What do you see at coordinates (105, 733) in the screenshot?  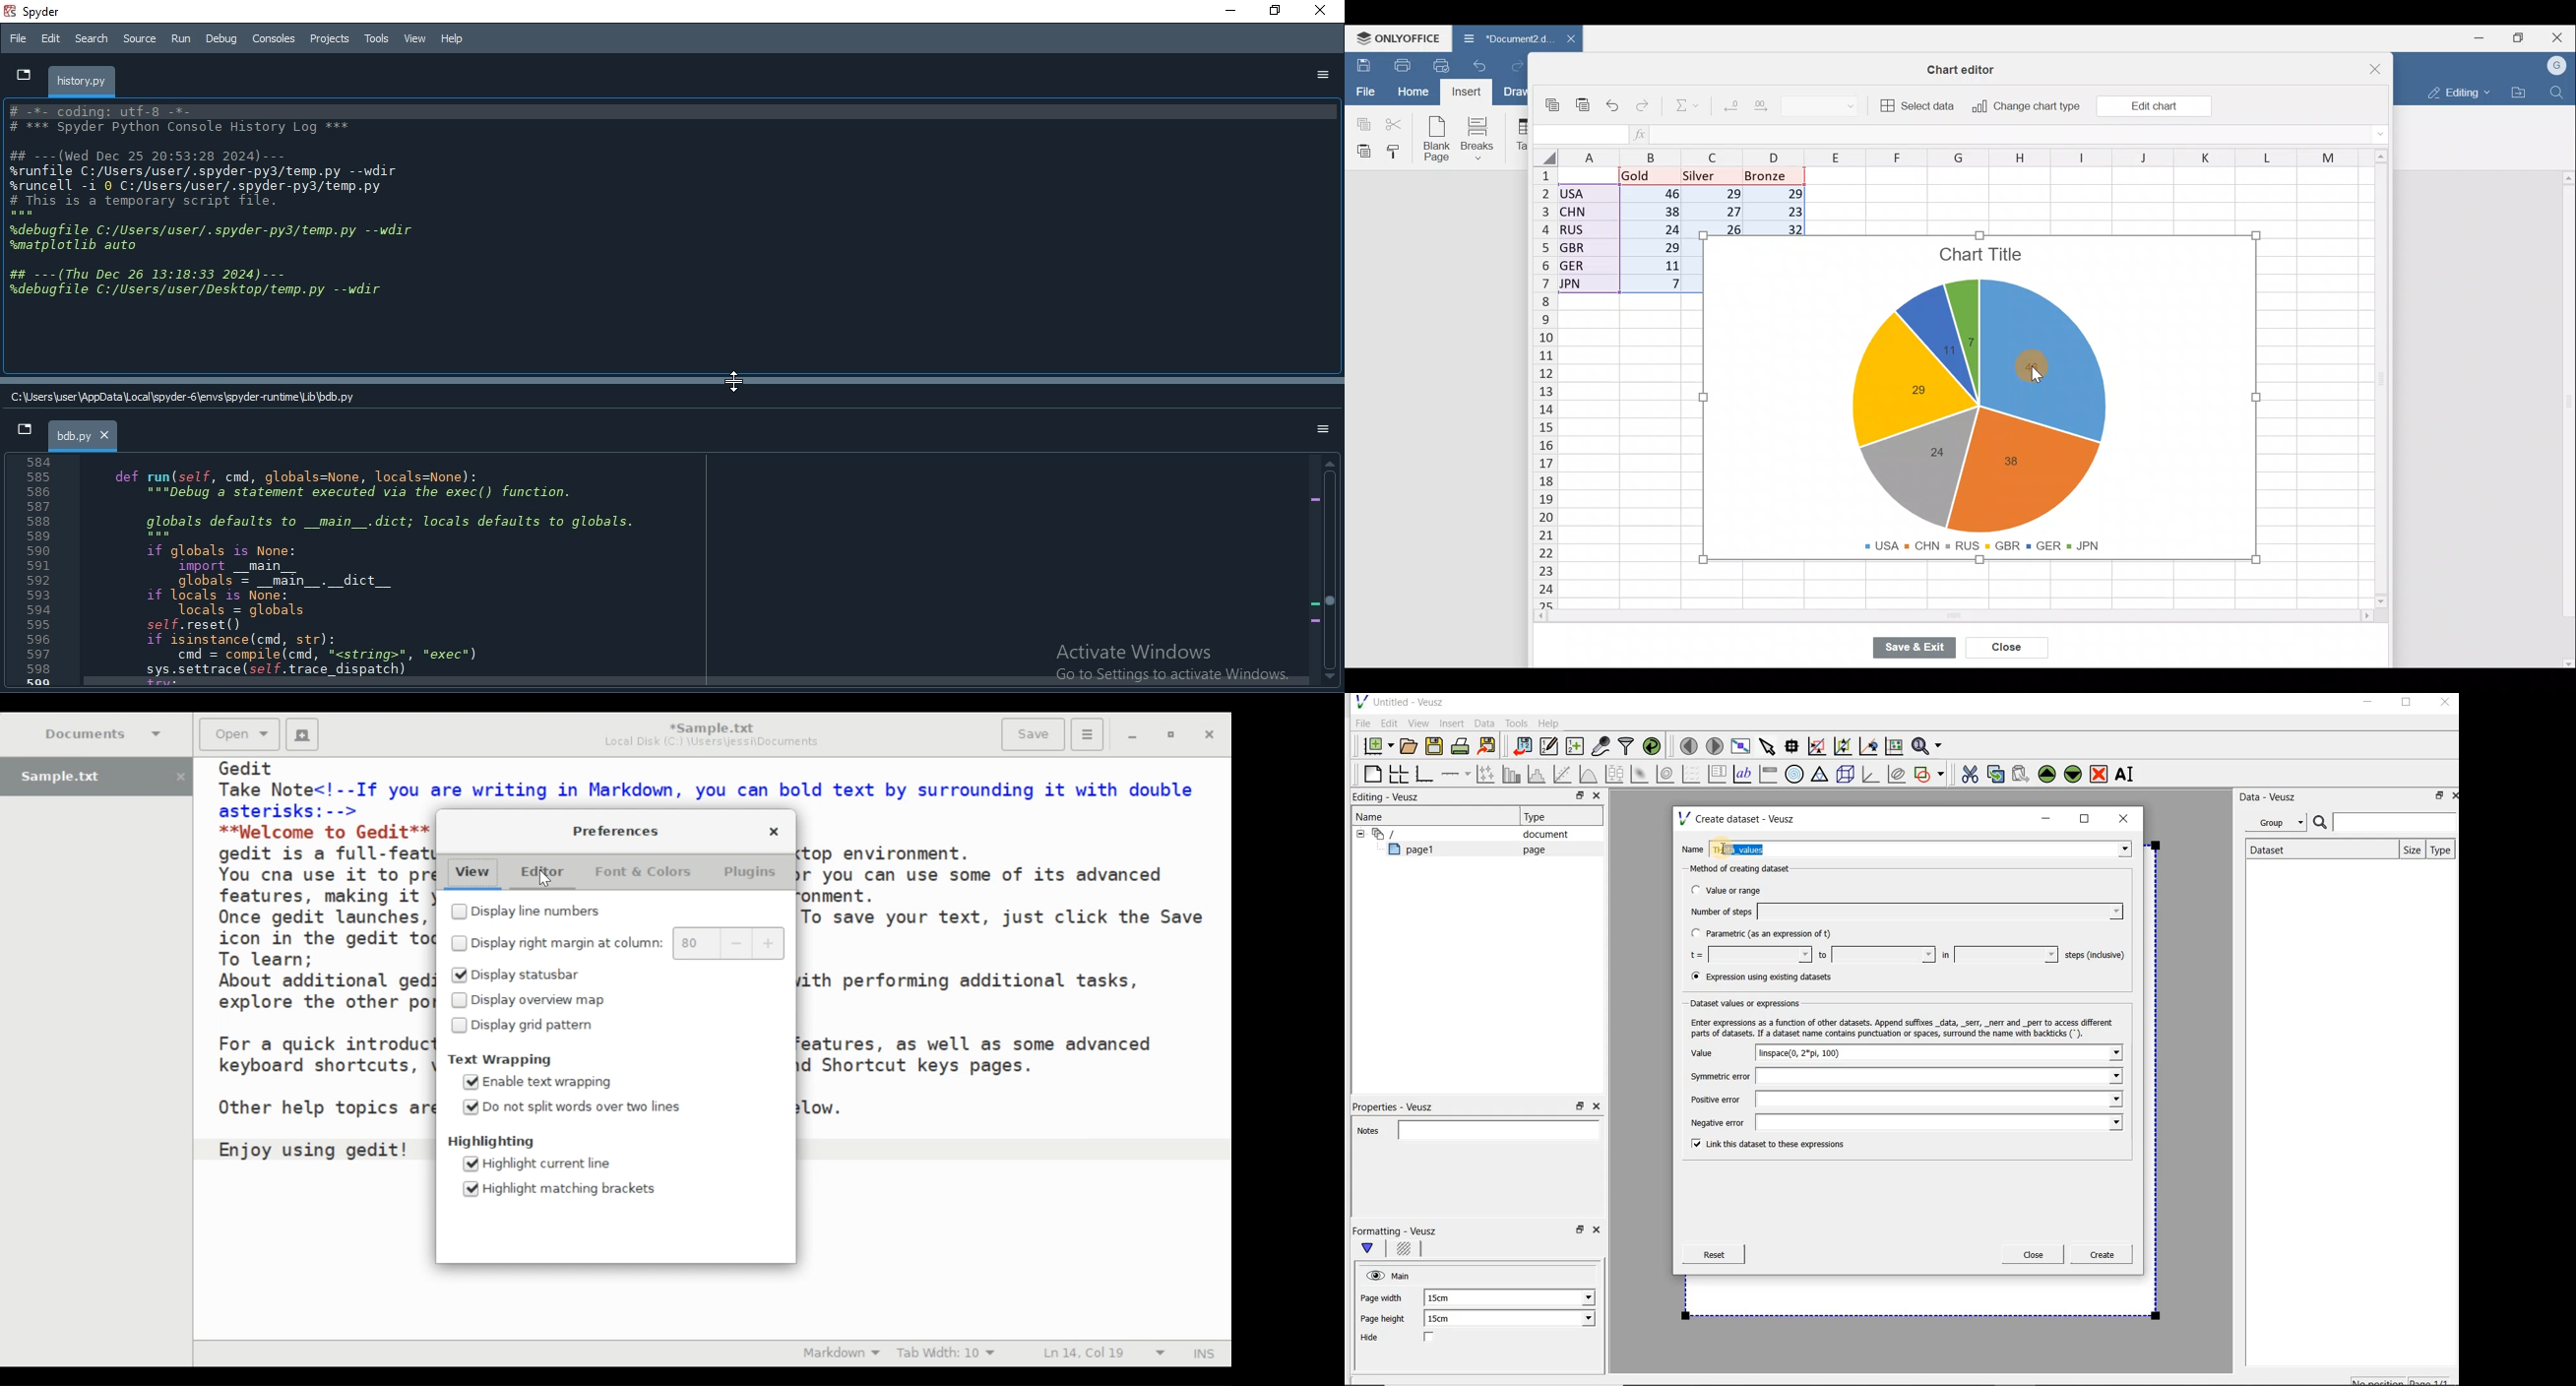 I see `Documents` at bounding box center [105, 733].